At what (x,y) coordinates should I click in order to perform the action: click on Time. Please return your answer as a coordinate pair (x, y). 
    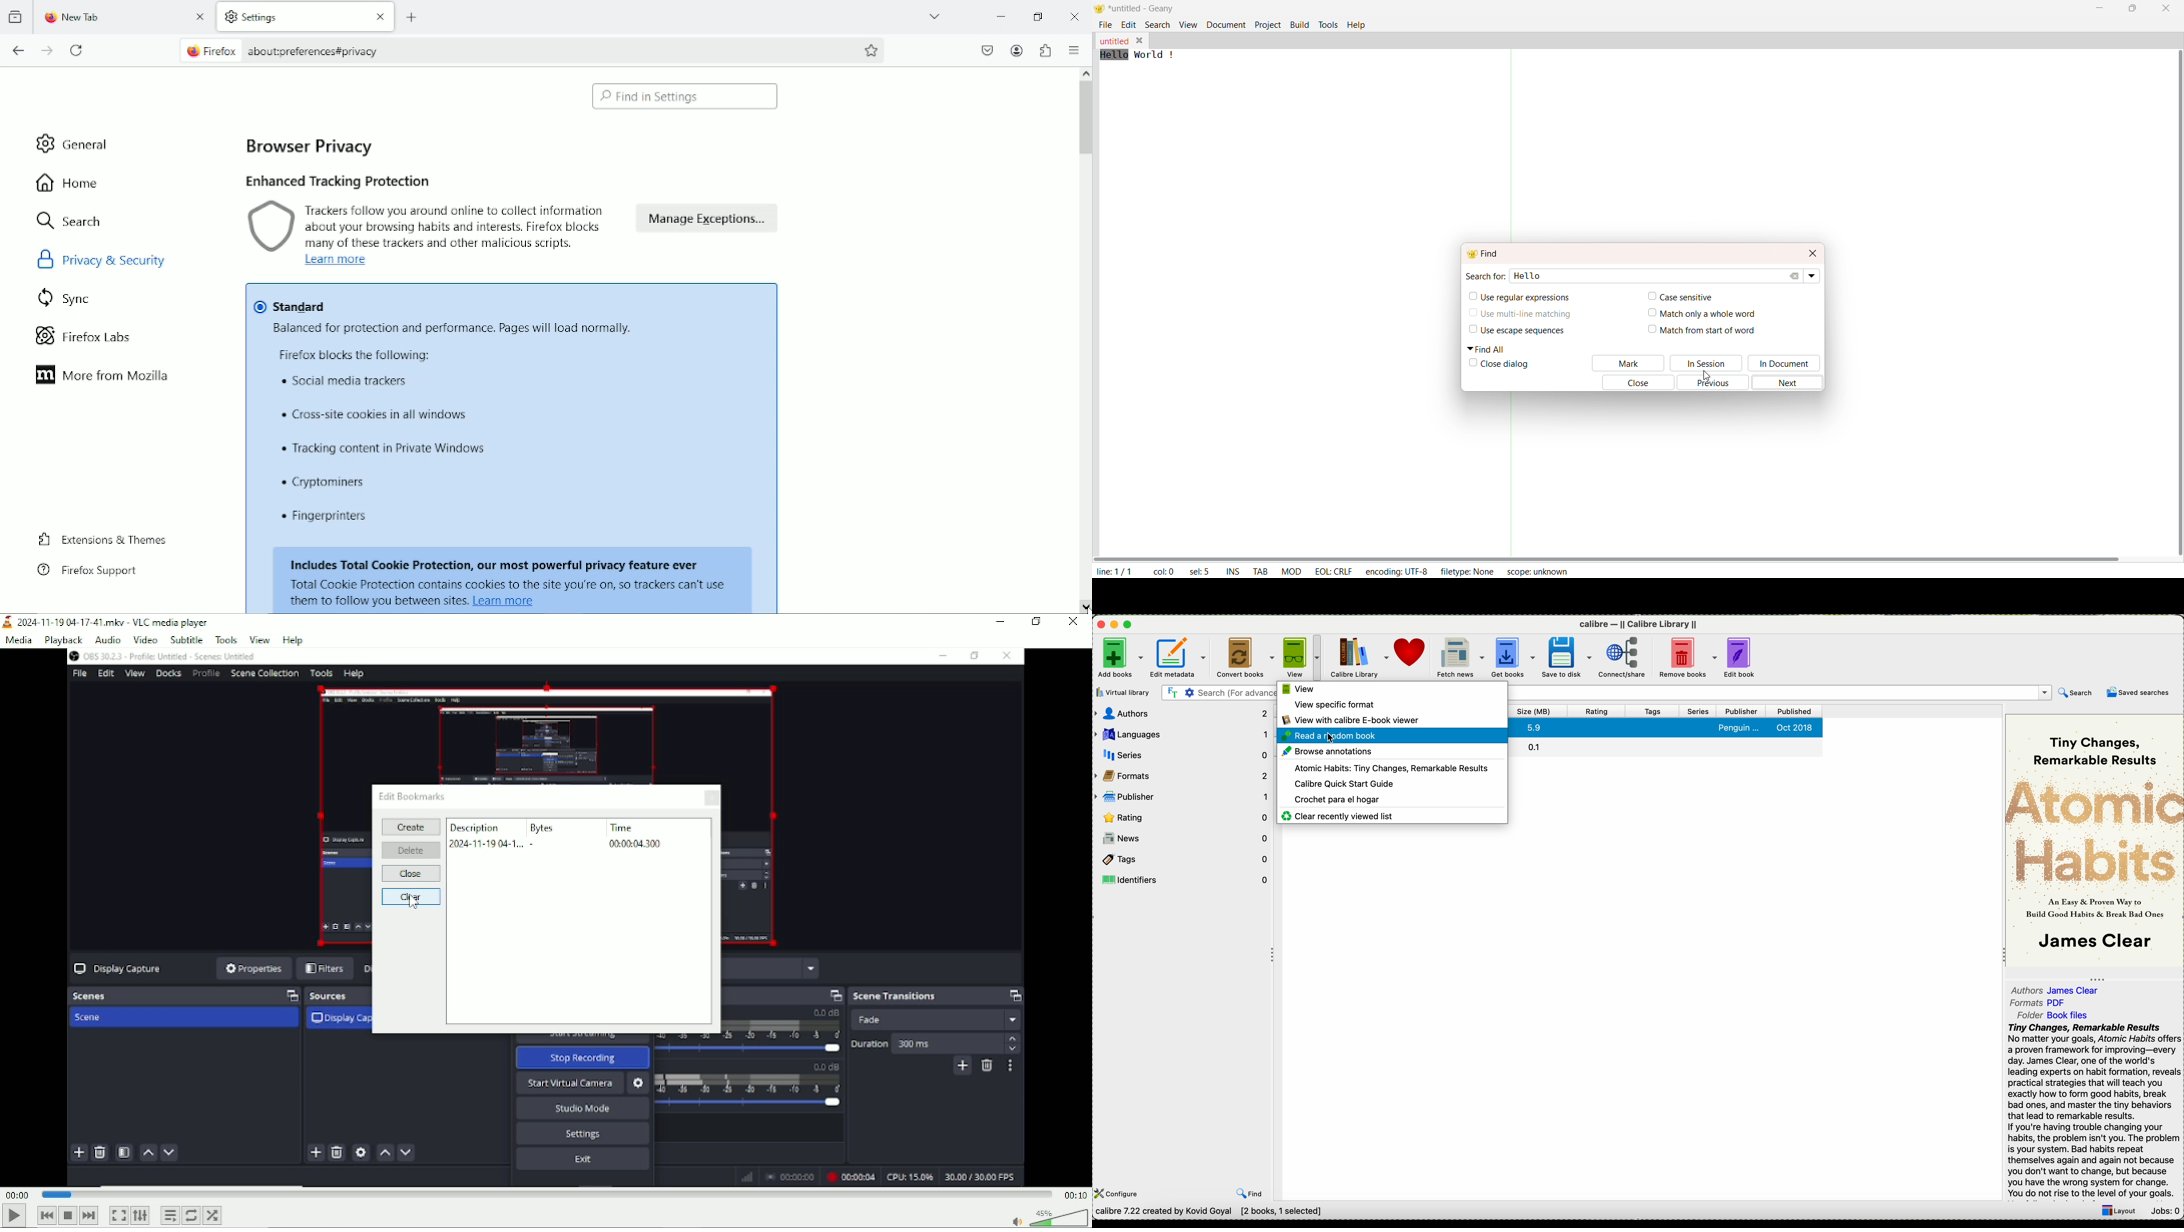
    Looking at the image, I should click on (635, 835).